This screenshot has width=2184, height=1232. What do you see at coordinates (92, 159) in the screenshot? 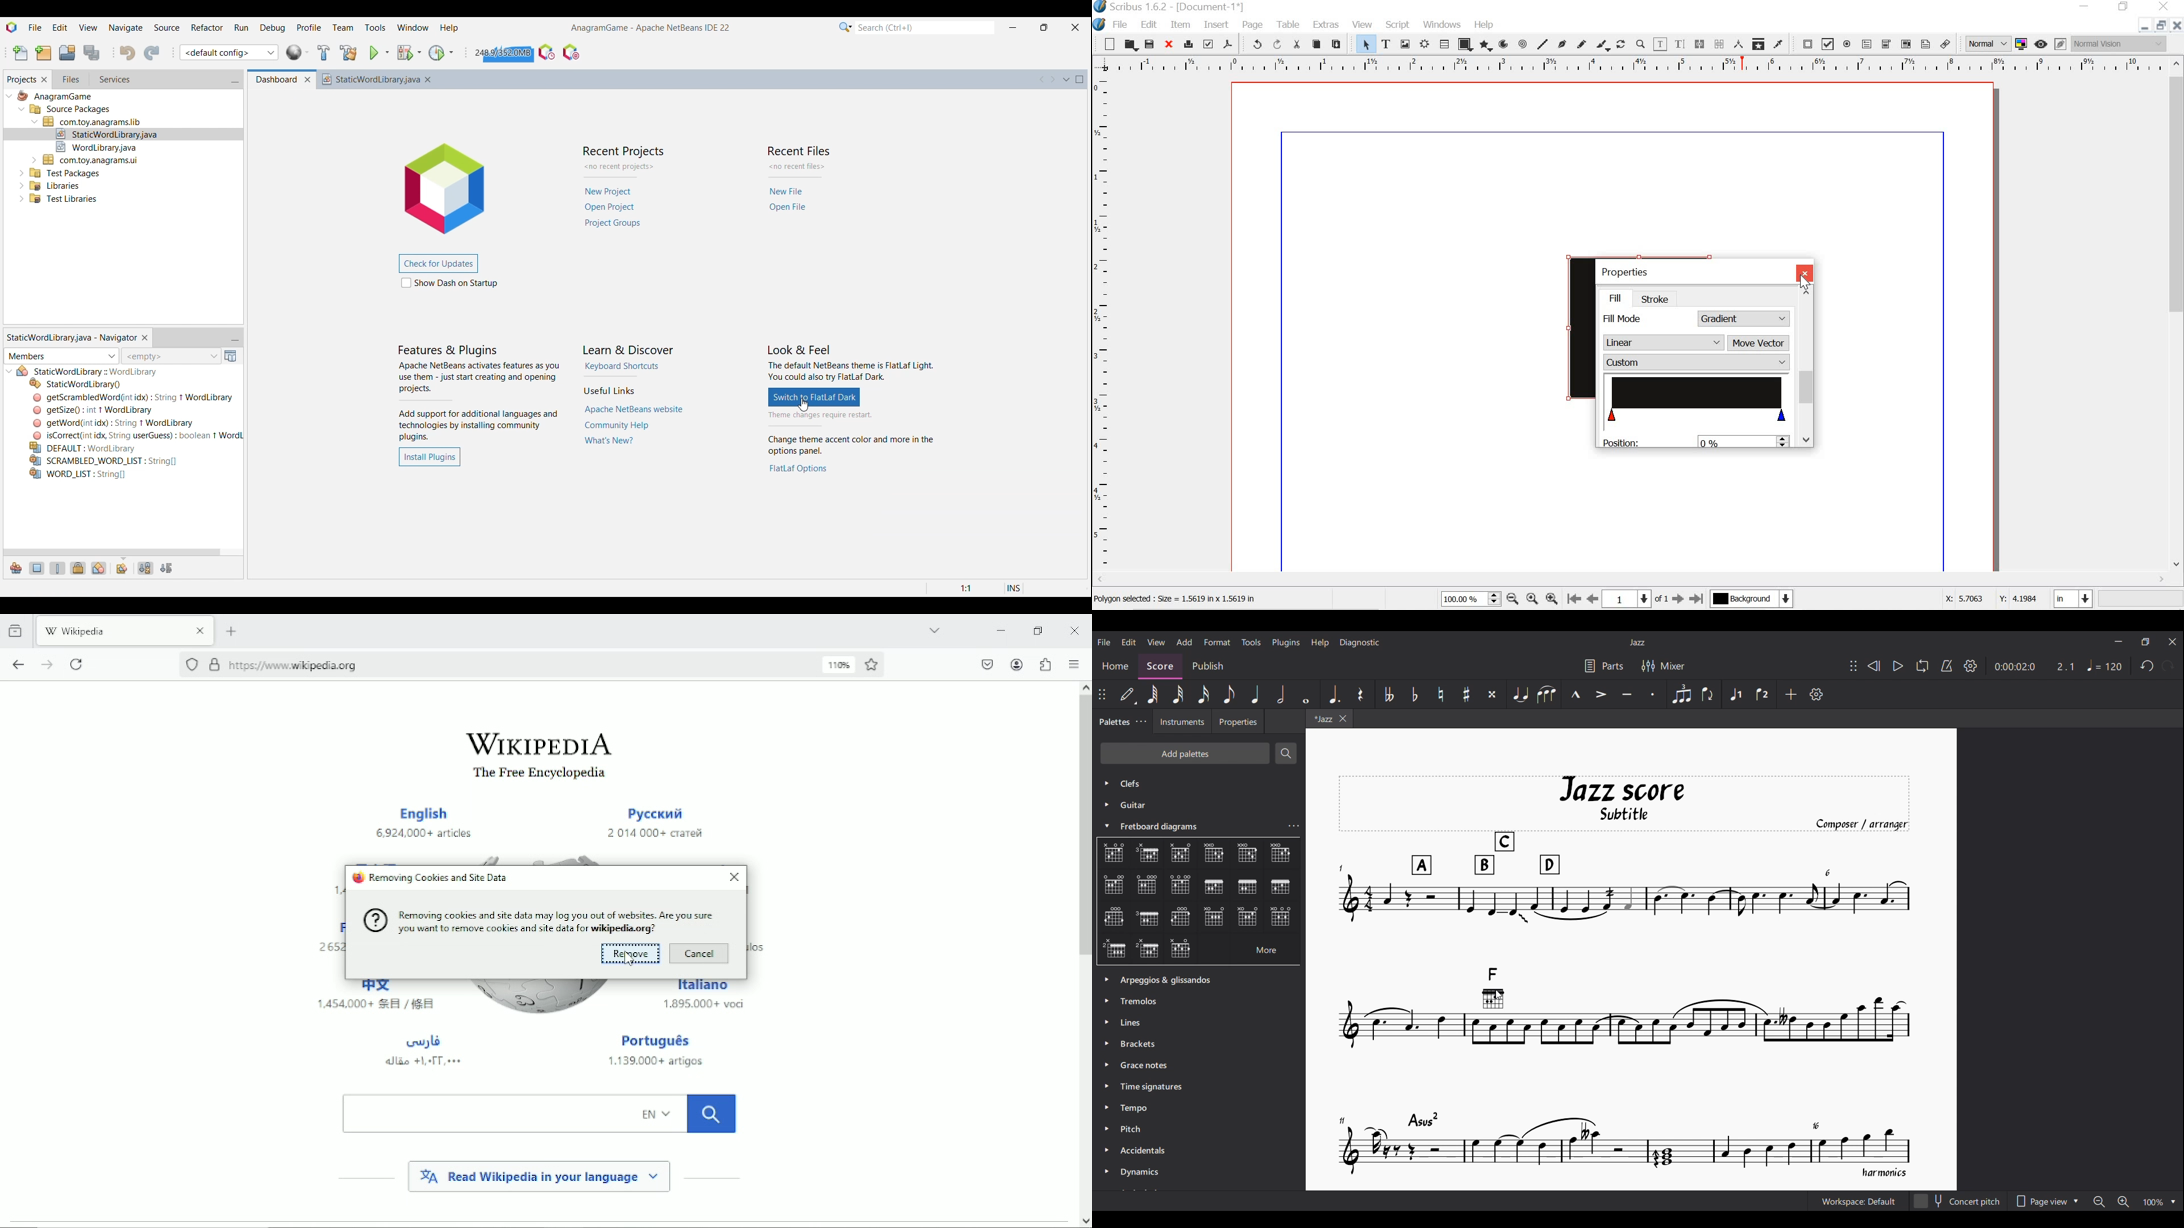
I see `` at bounding box center [92, 159].